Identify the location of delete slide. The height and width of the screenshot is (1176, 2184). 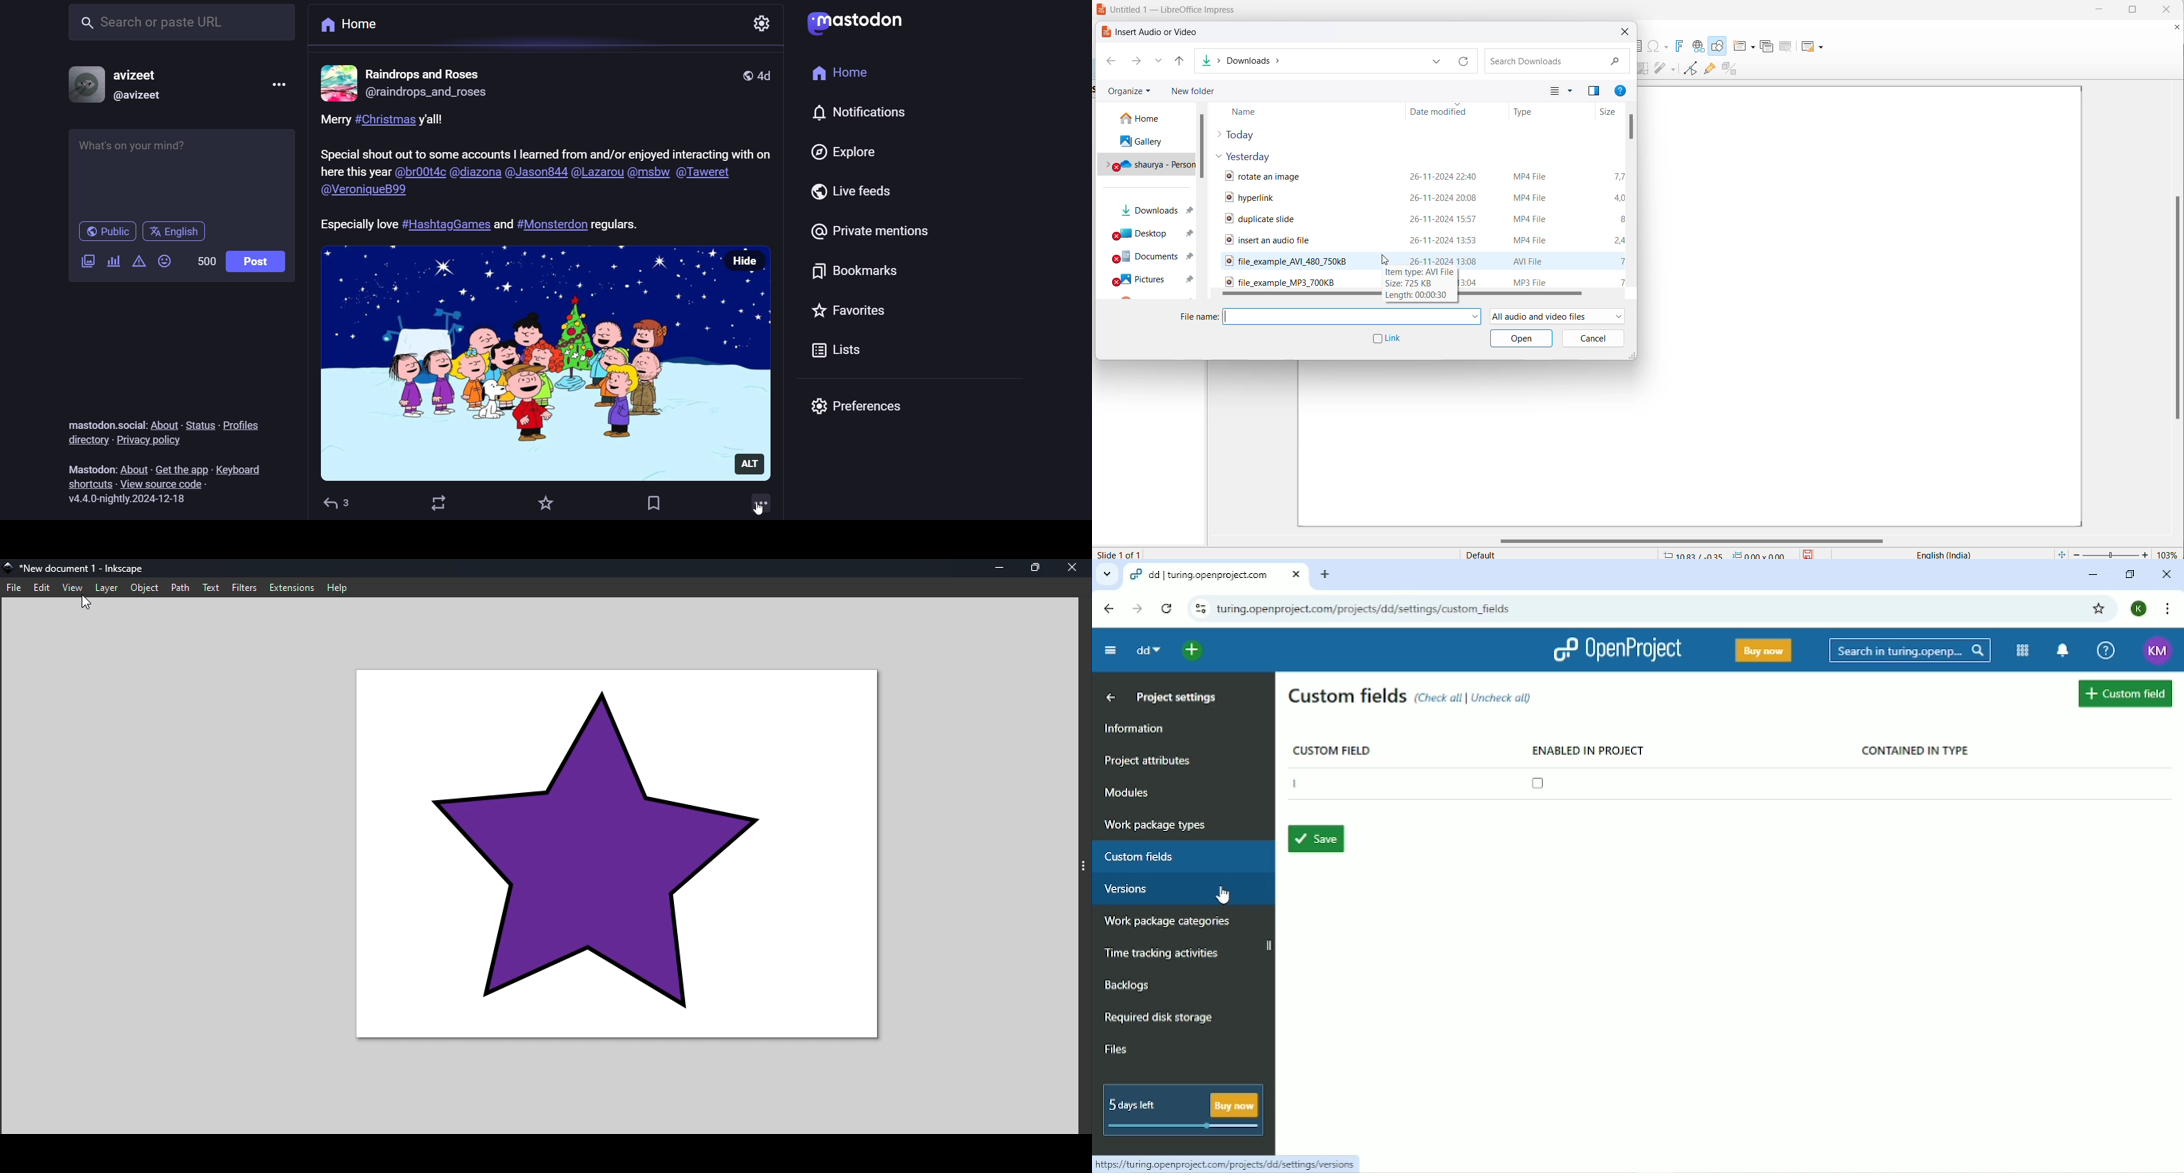
(1787, 47).